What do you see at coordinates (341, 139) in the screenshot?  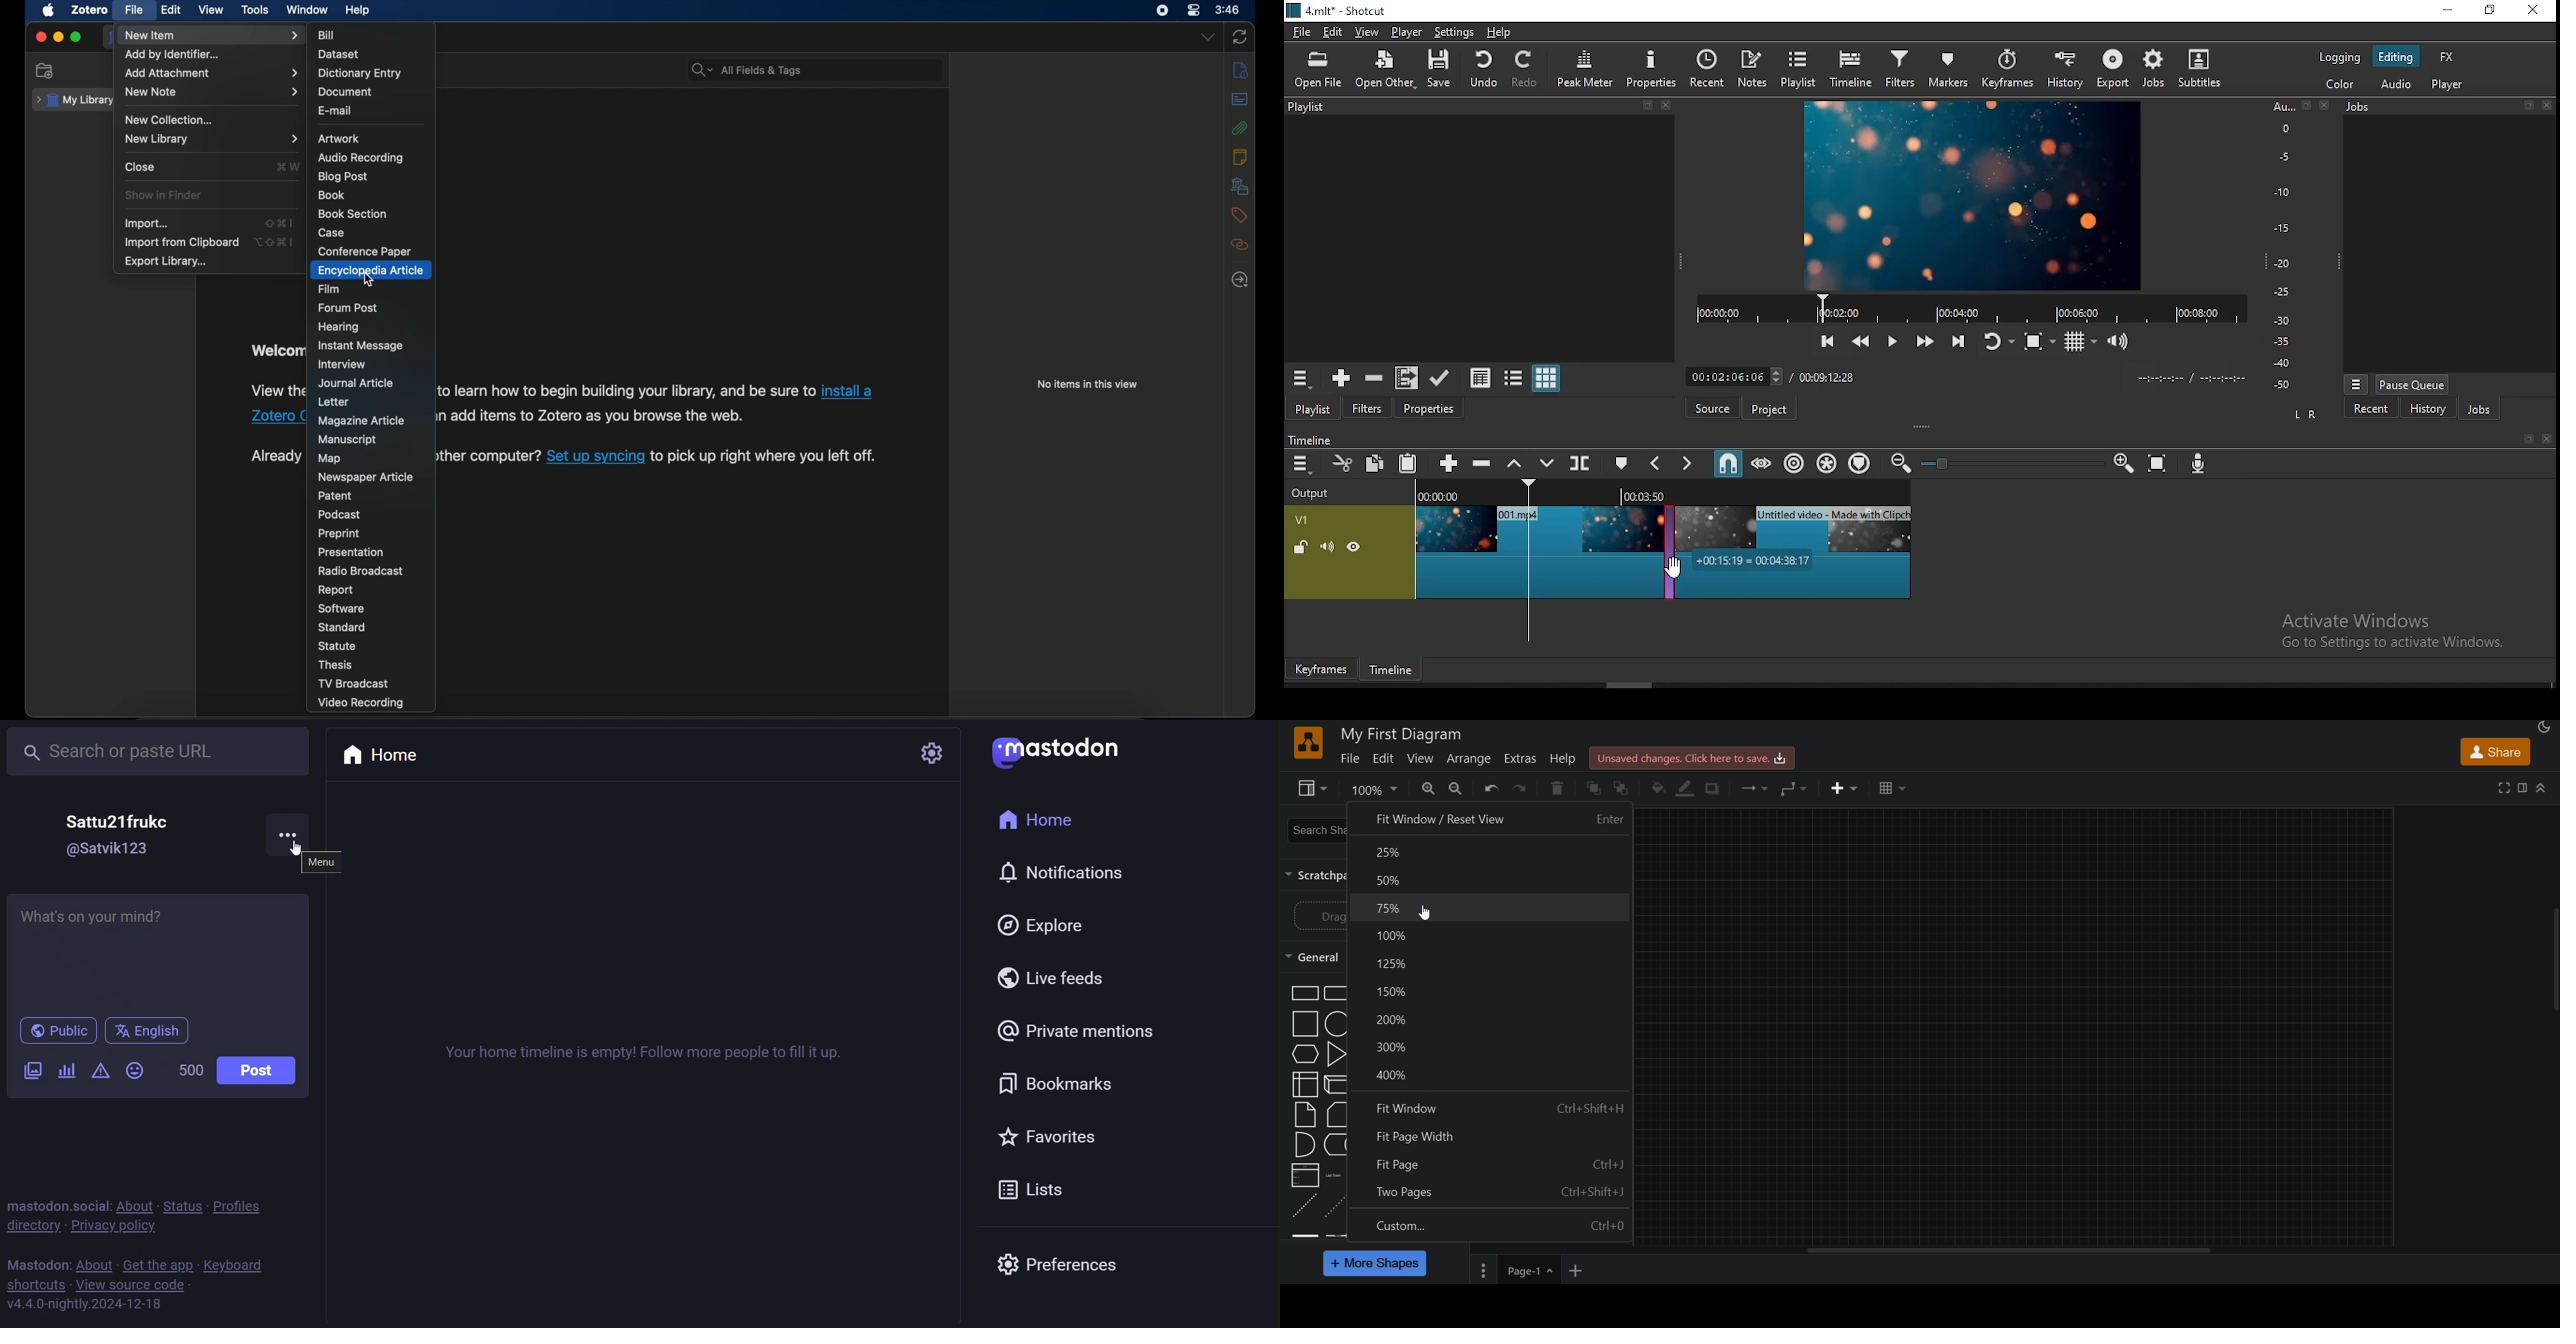 I see `artwork` at bounding box center [341, 139].